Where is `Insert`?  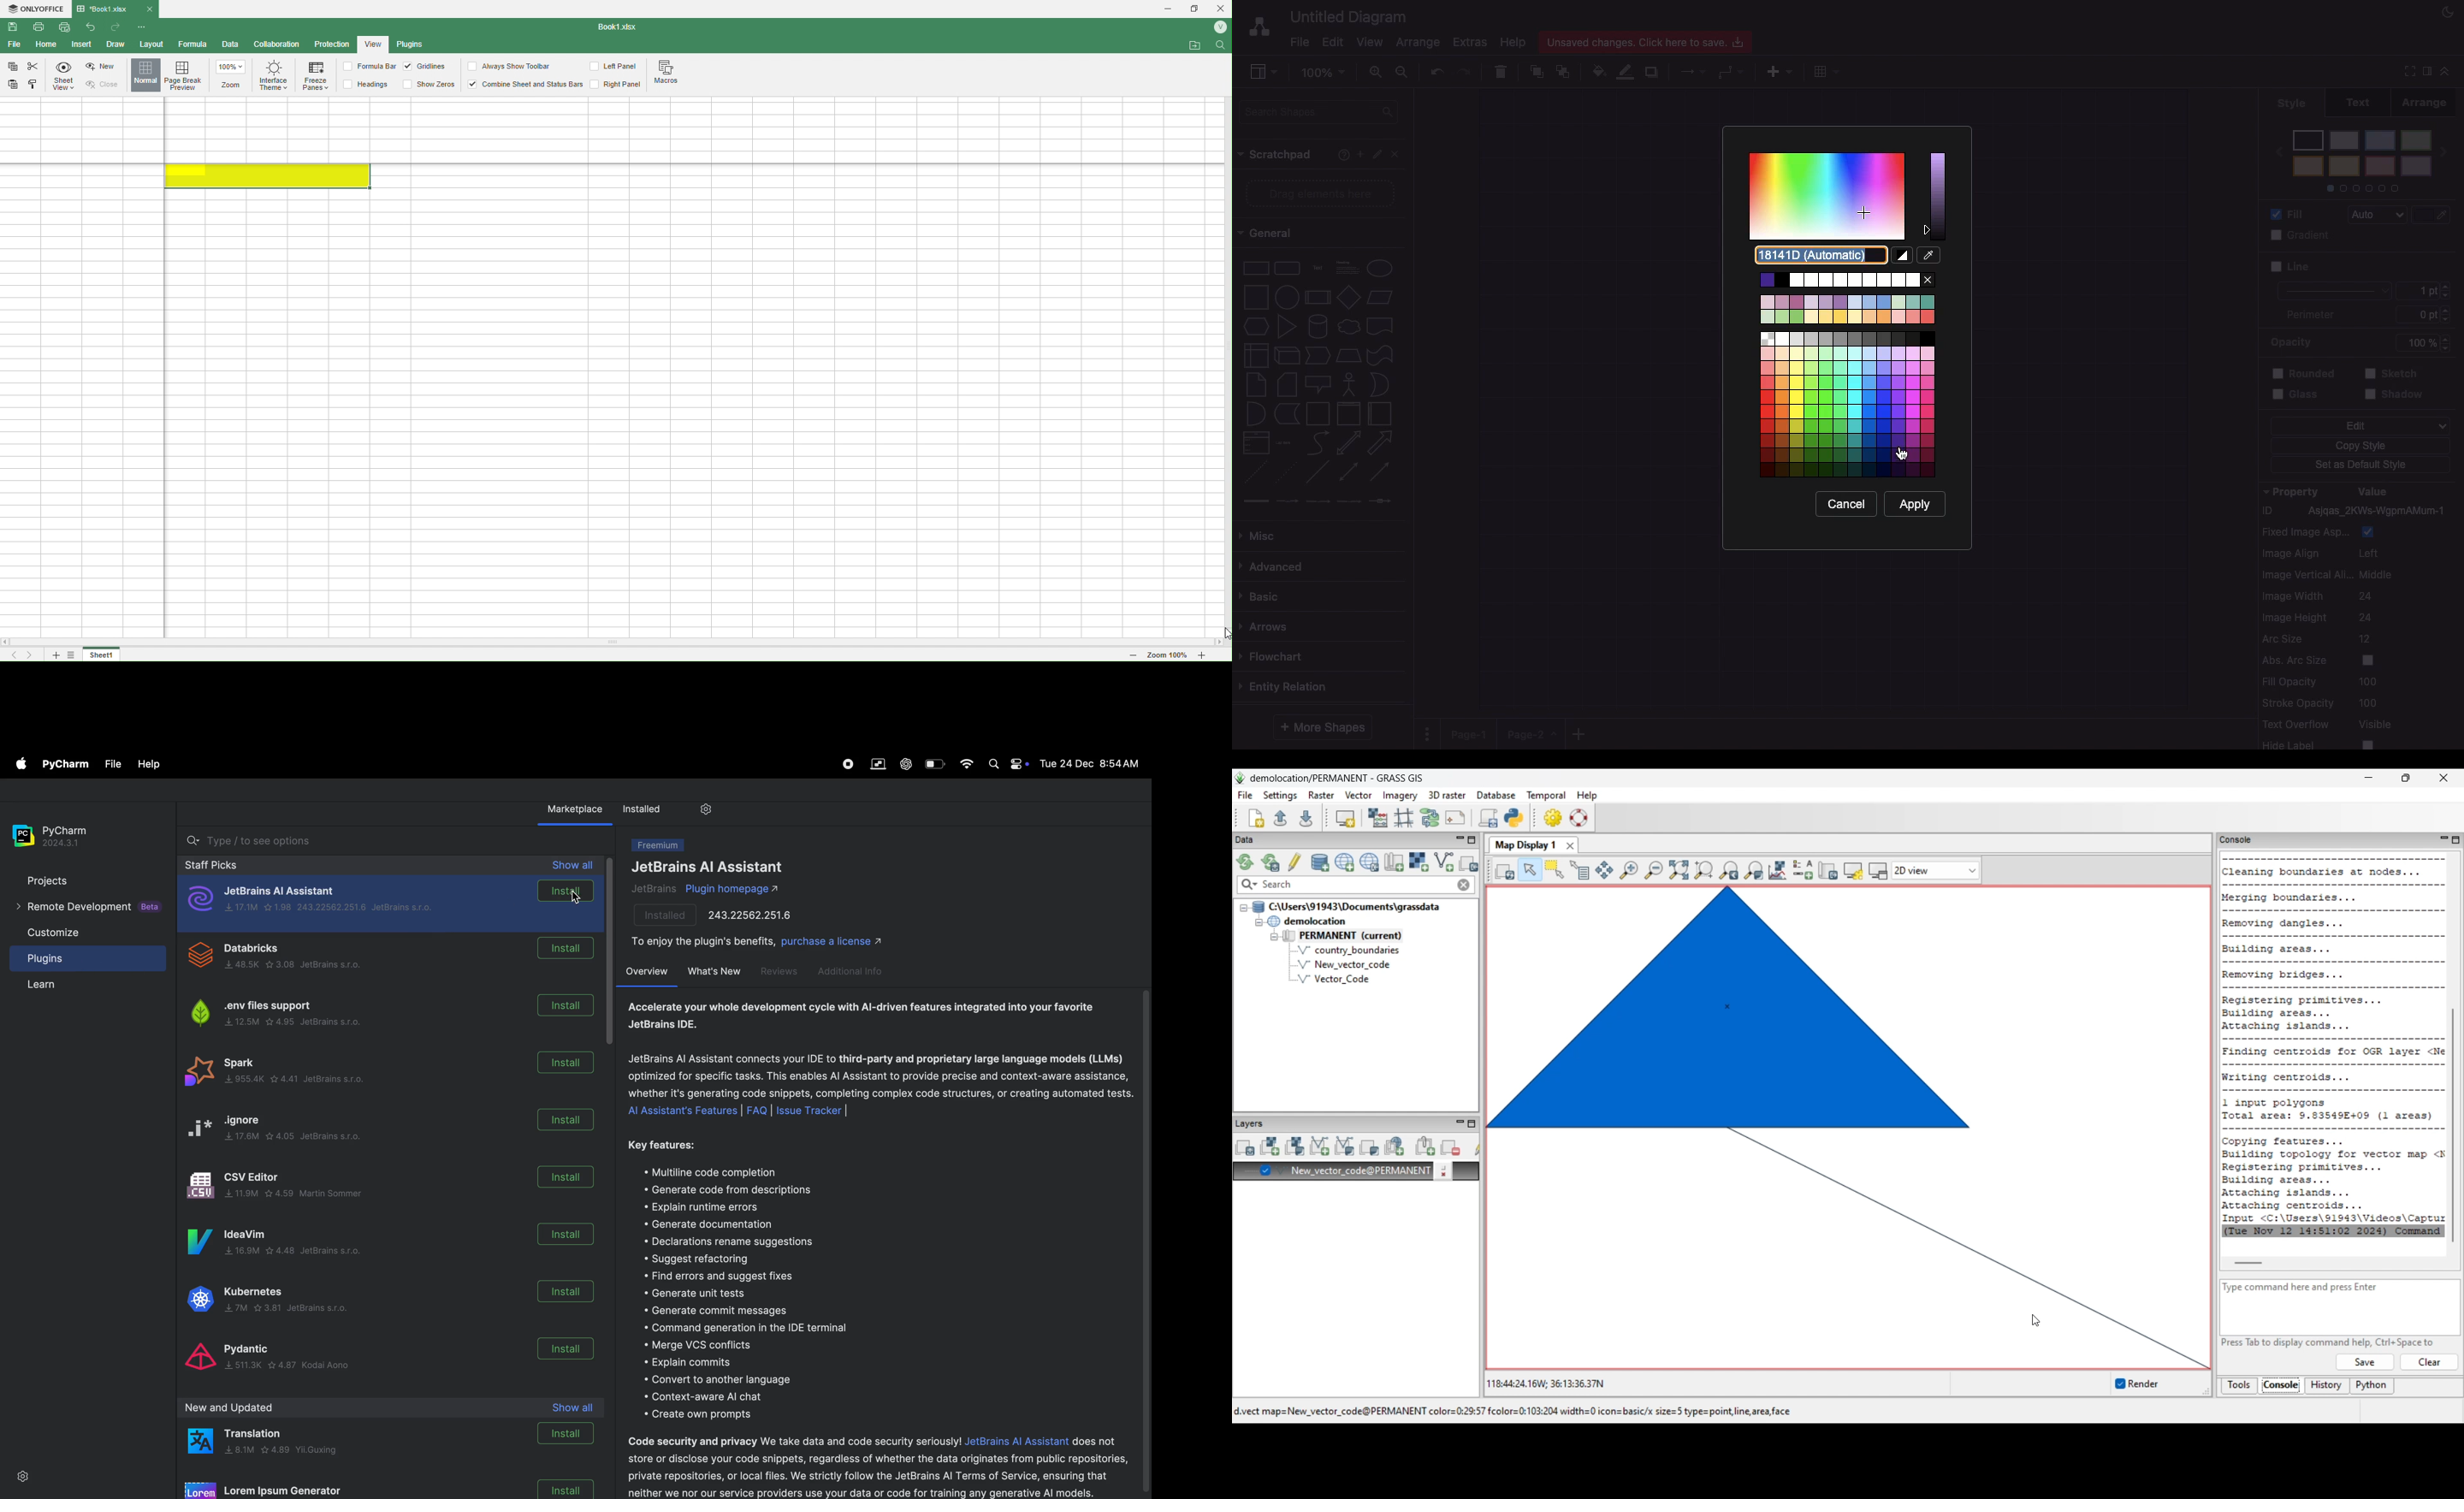 Insert is located at coordinates (81, 45).